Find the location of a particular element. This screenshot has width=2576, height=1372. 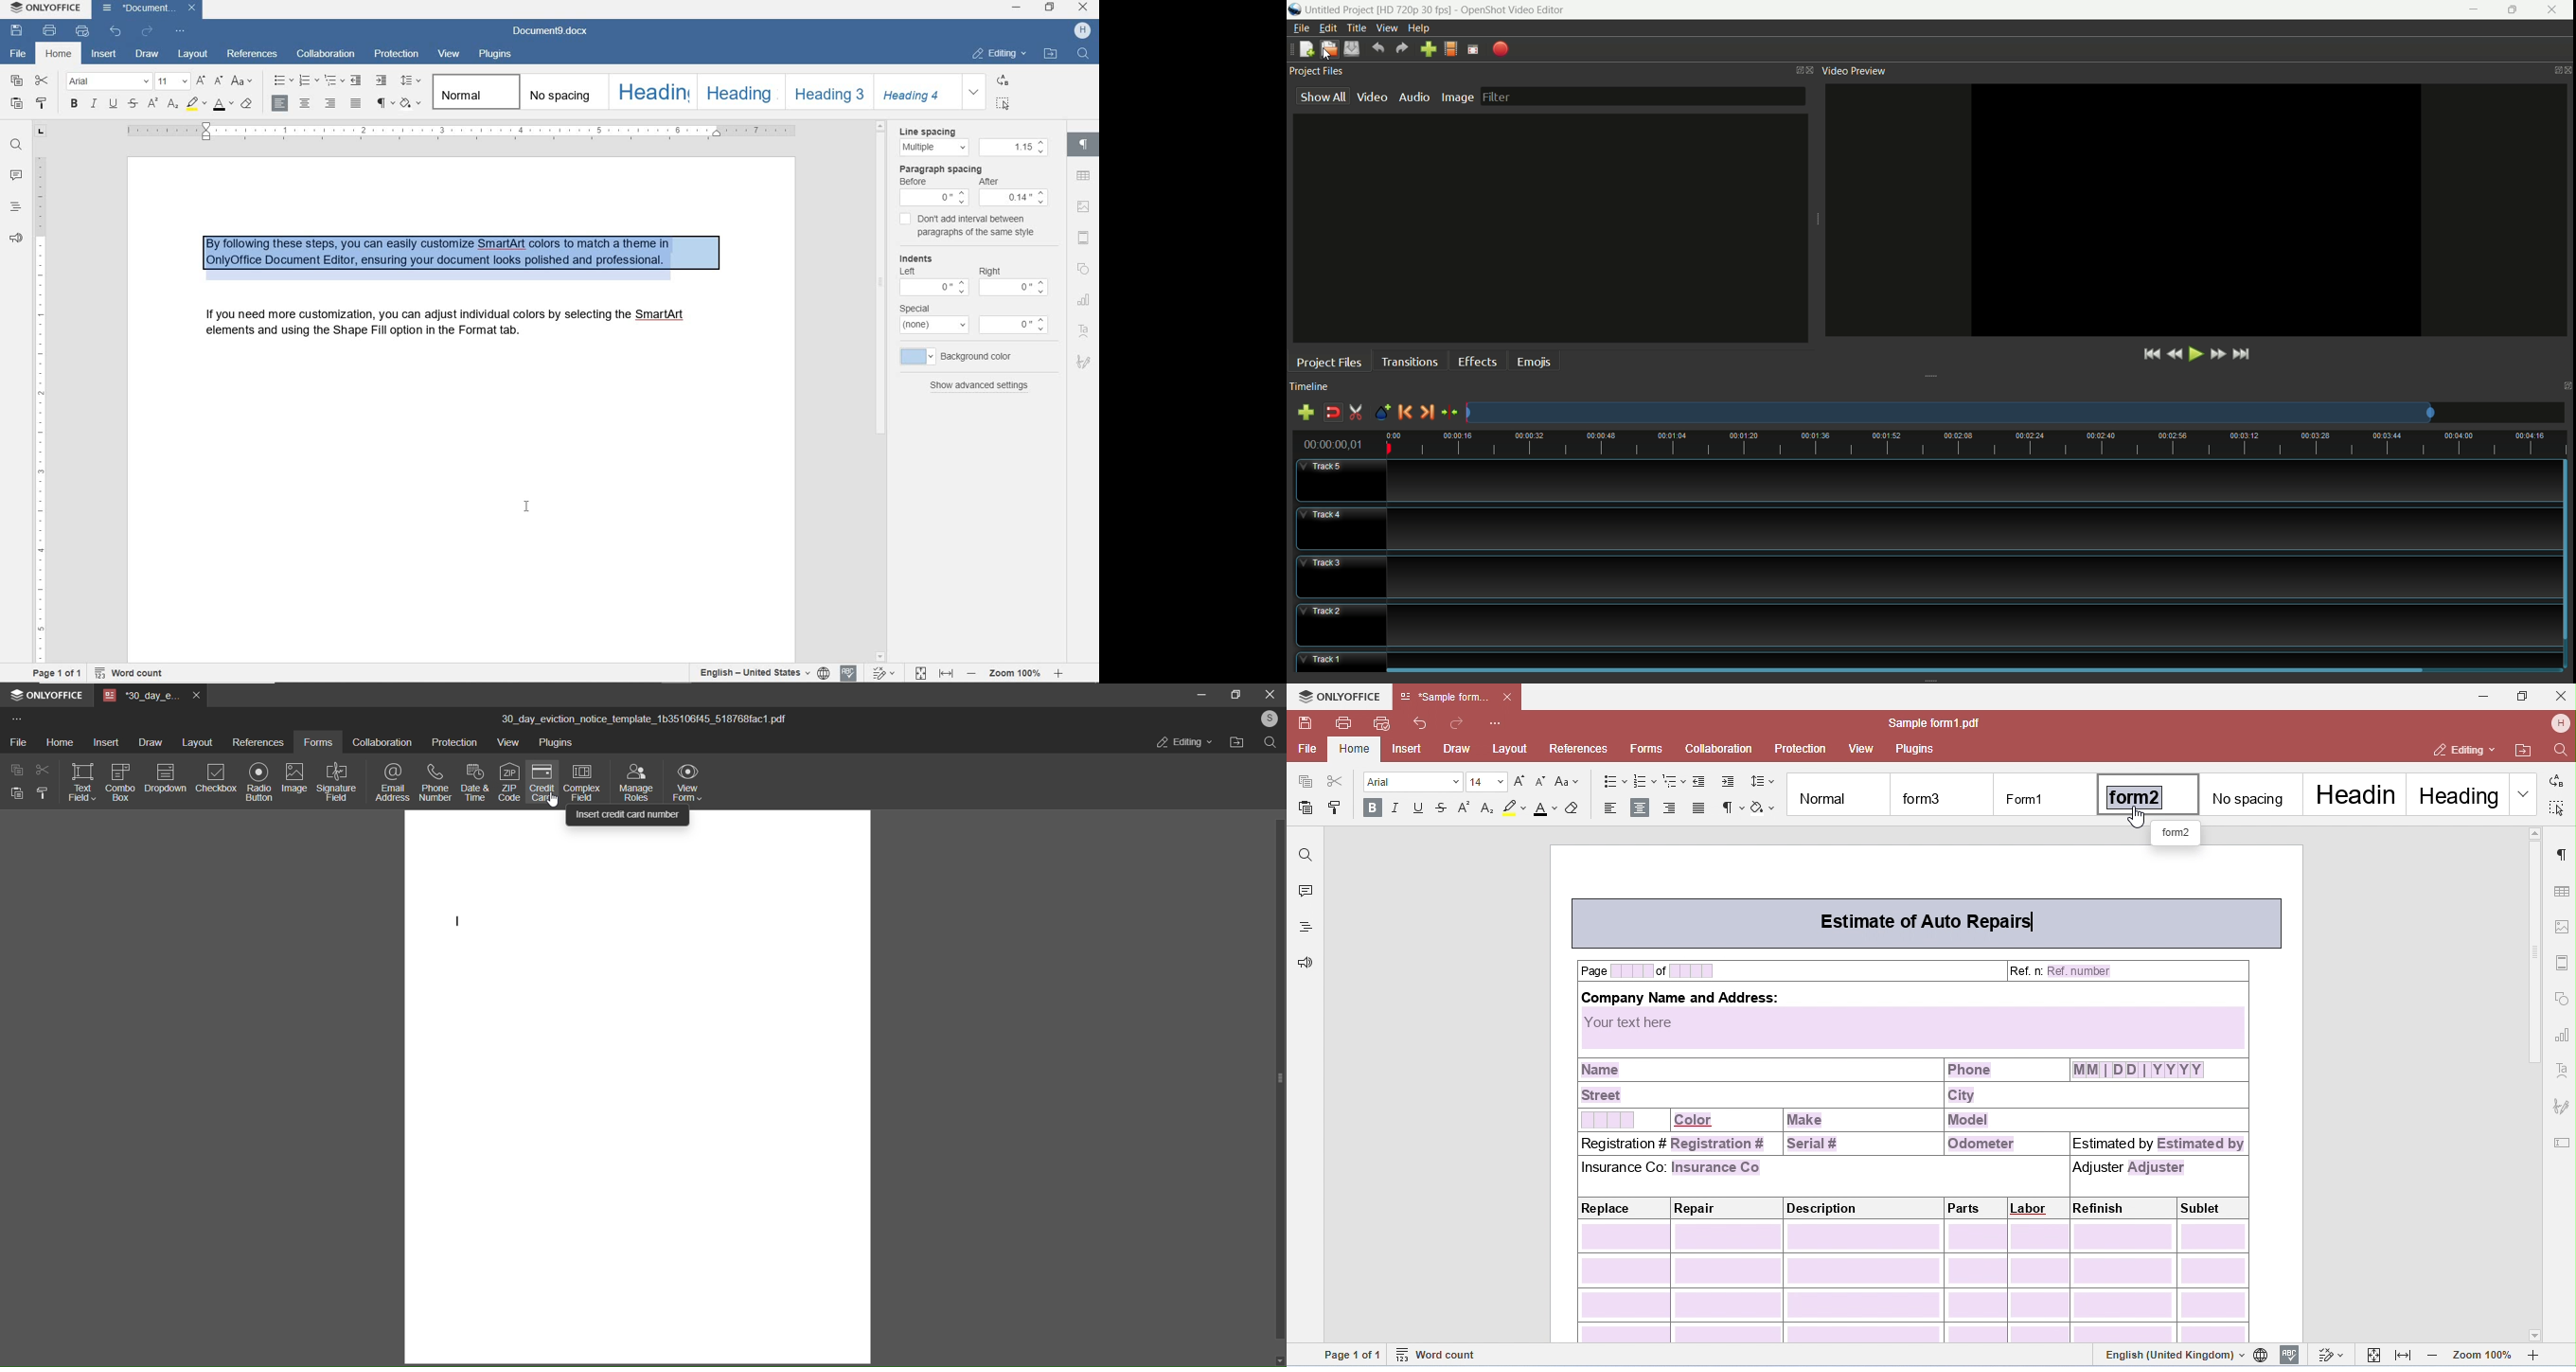

0" is located at coordinates (1019, 287).